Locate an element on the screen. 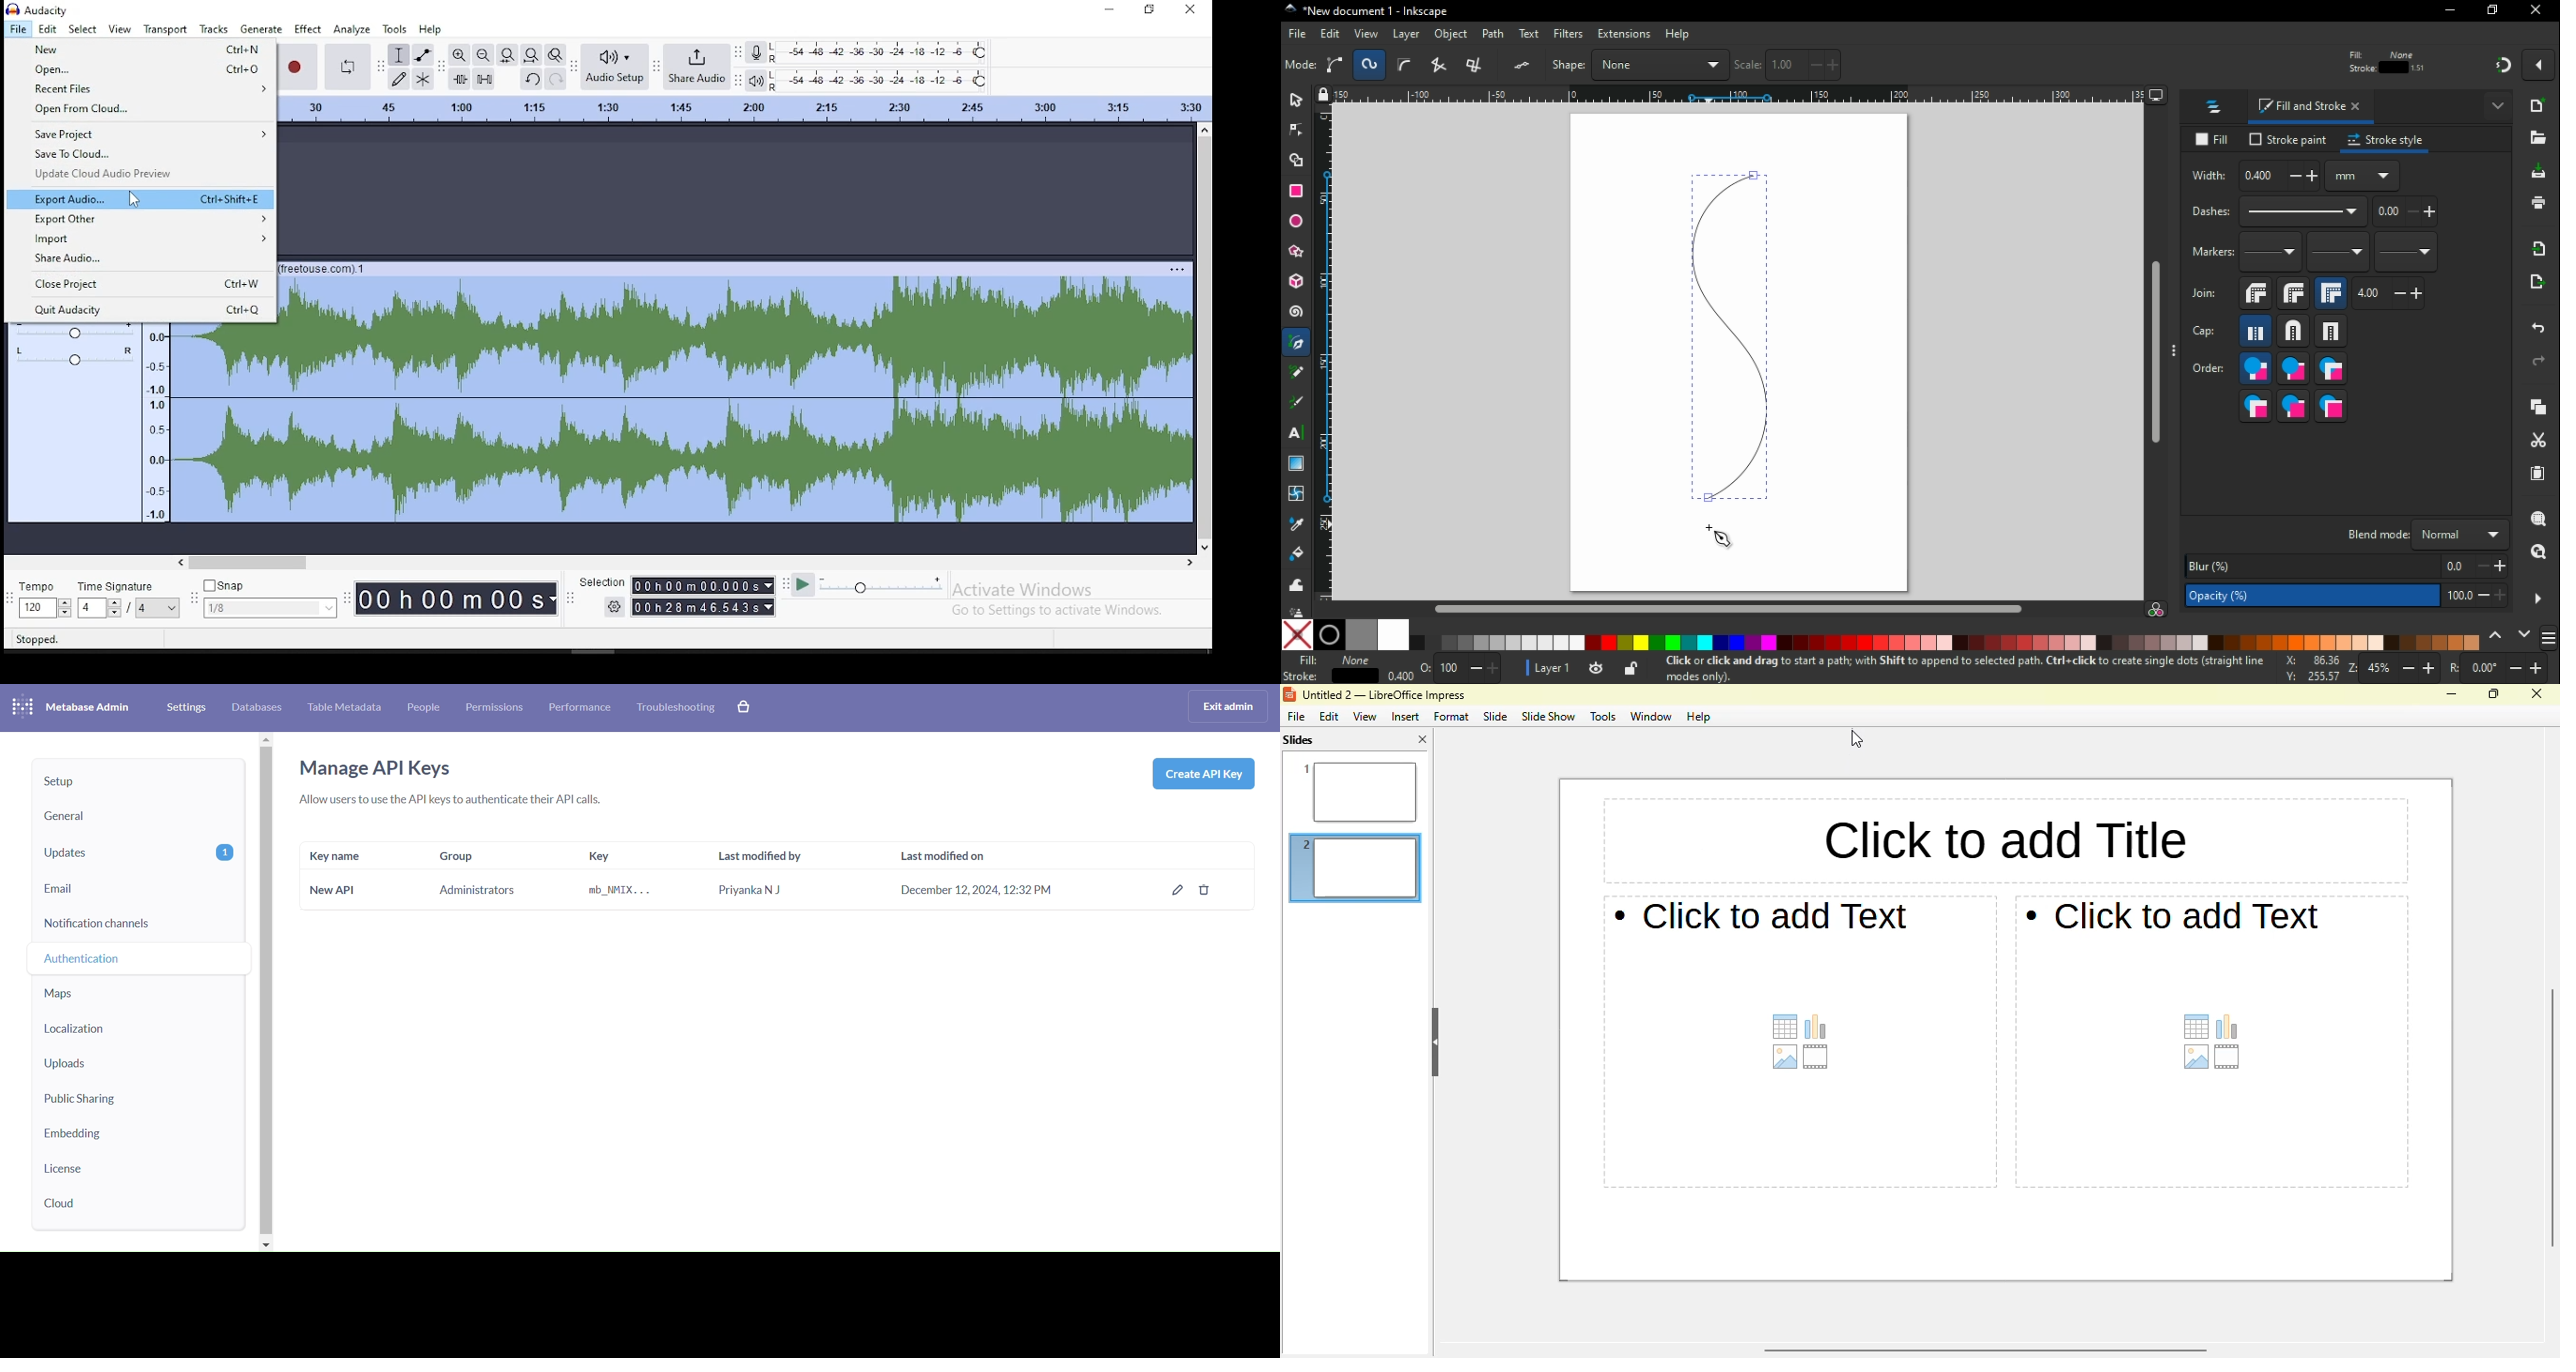 This screenshot has width=2576, height=1372. fill and stroke is located at coordinates (2312, 109).